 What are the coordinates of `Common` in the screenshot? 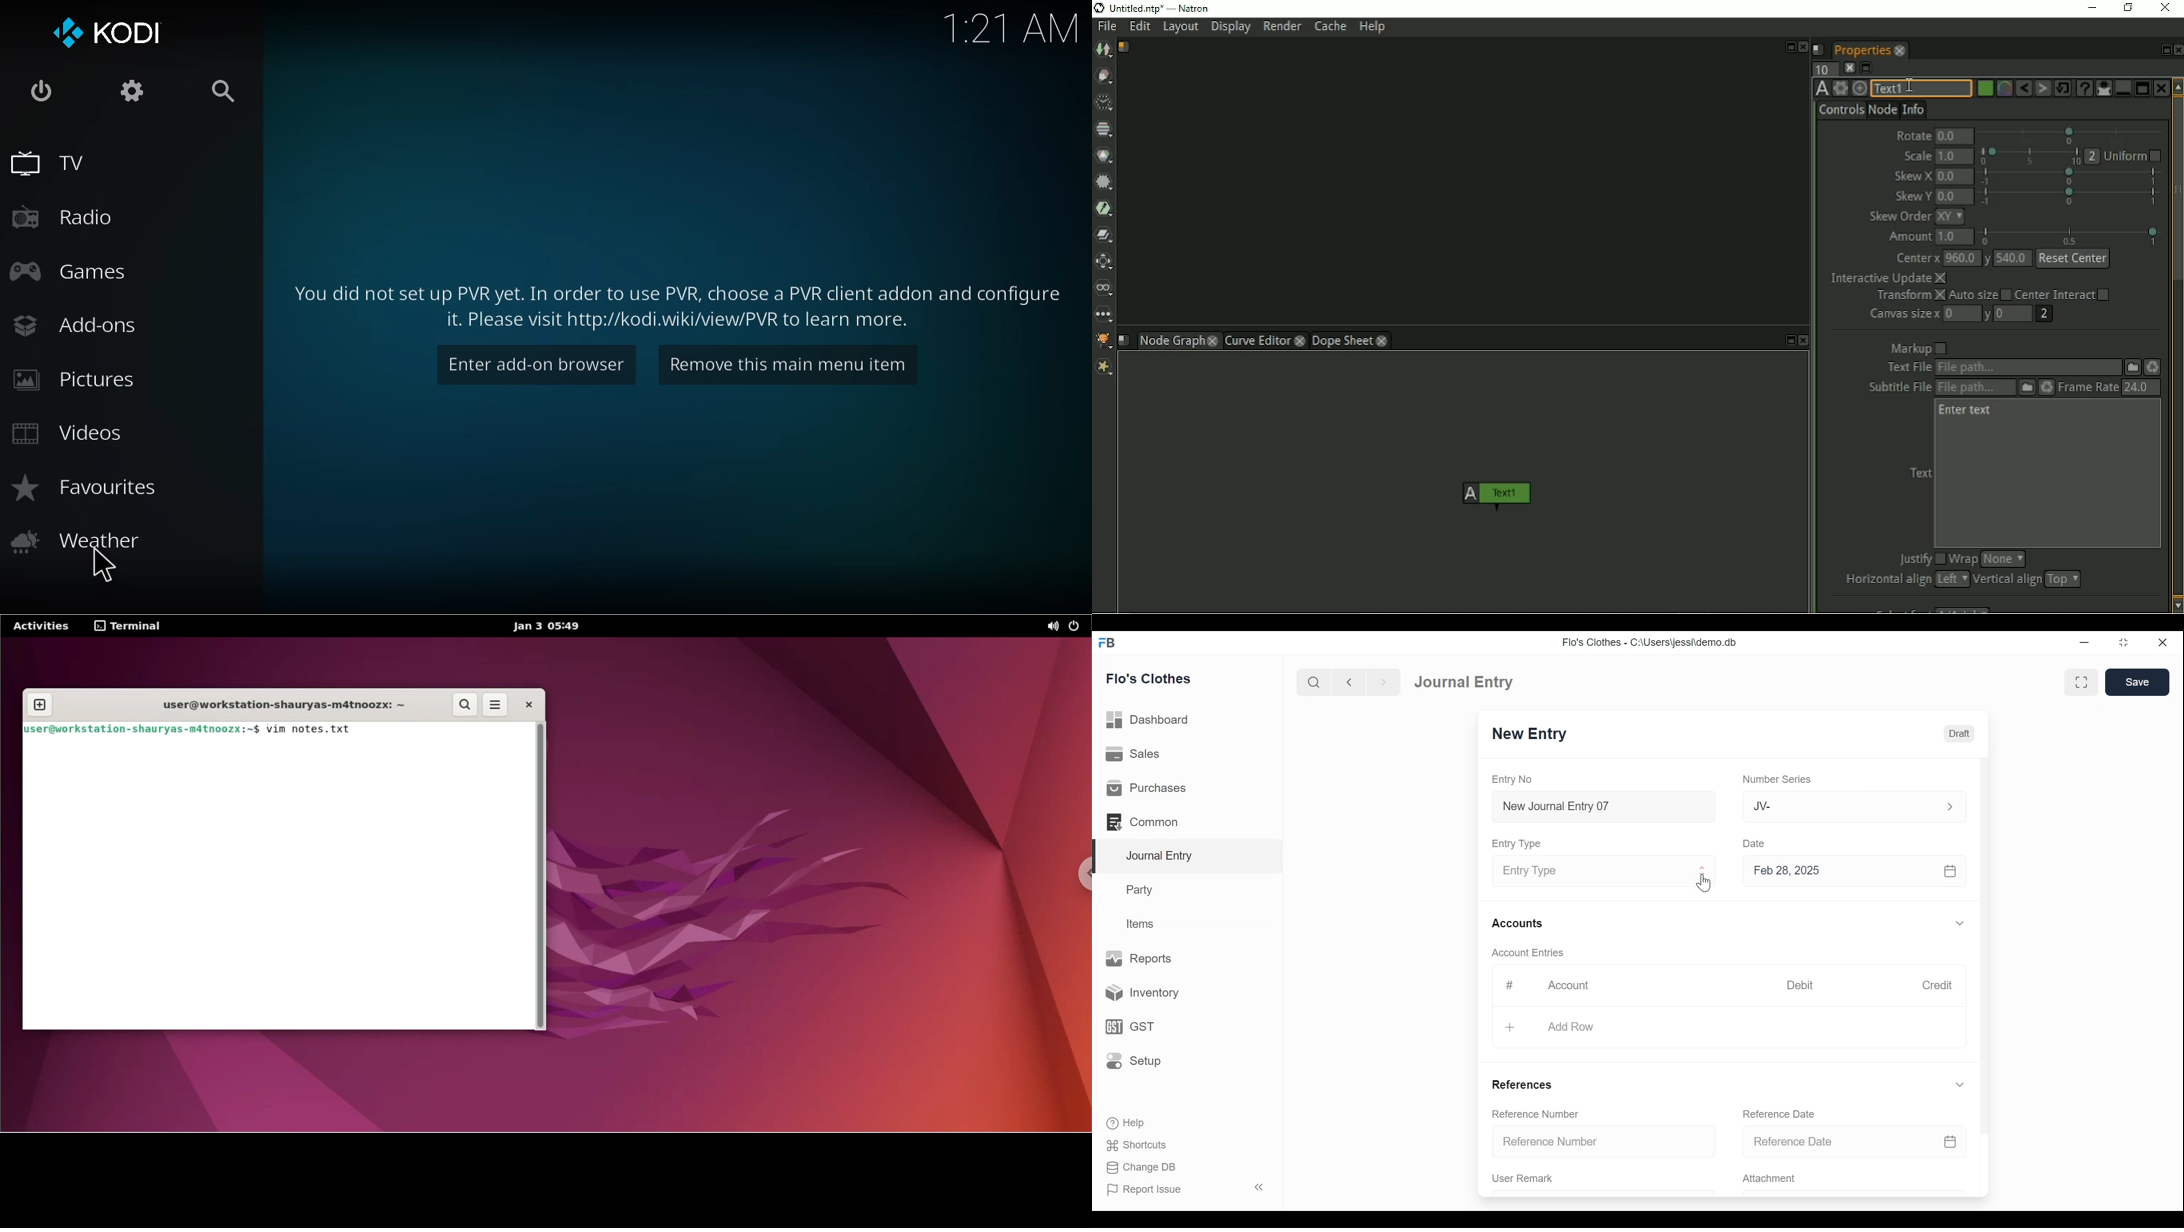 It's located at (1144, 822).